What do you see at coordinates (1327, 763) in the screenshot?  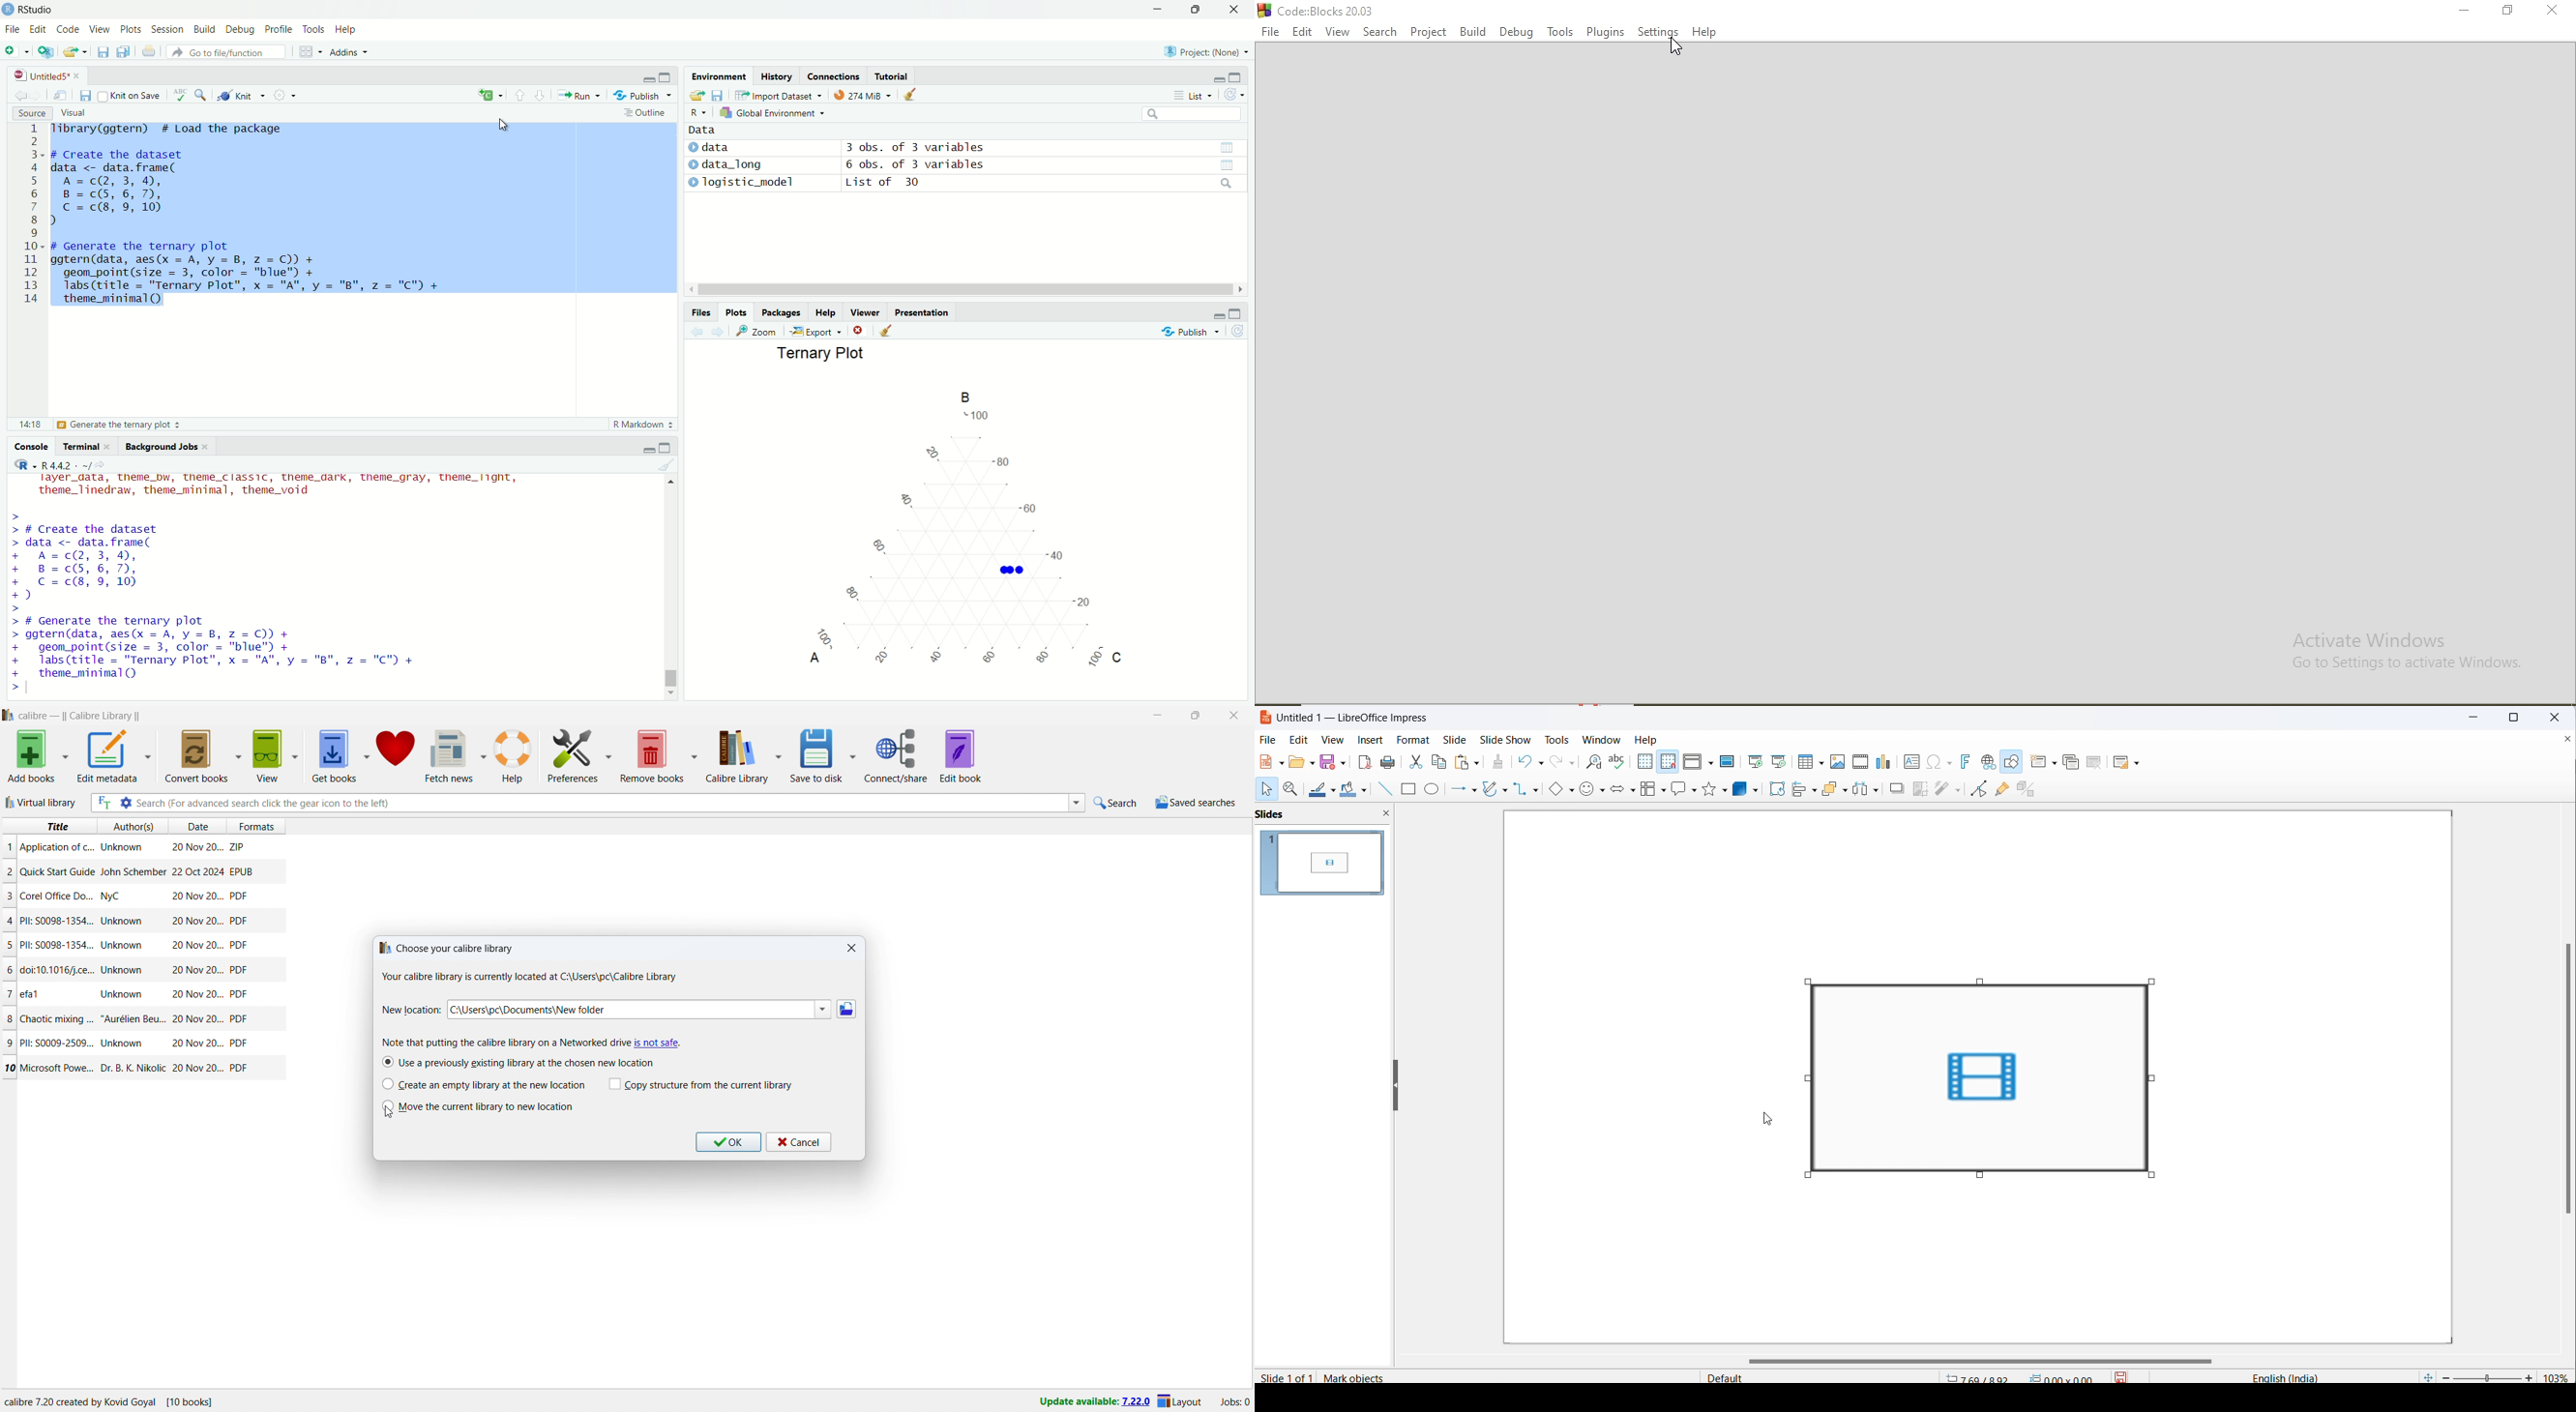 I see `save` at bounding box center [1327, 763].